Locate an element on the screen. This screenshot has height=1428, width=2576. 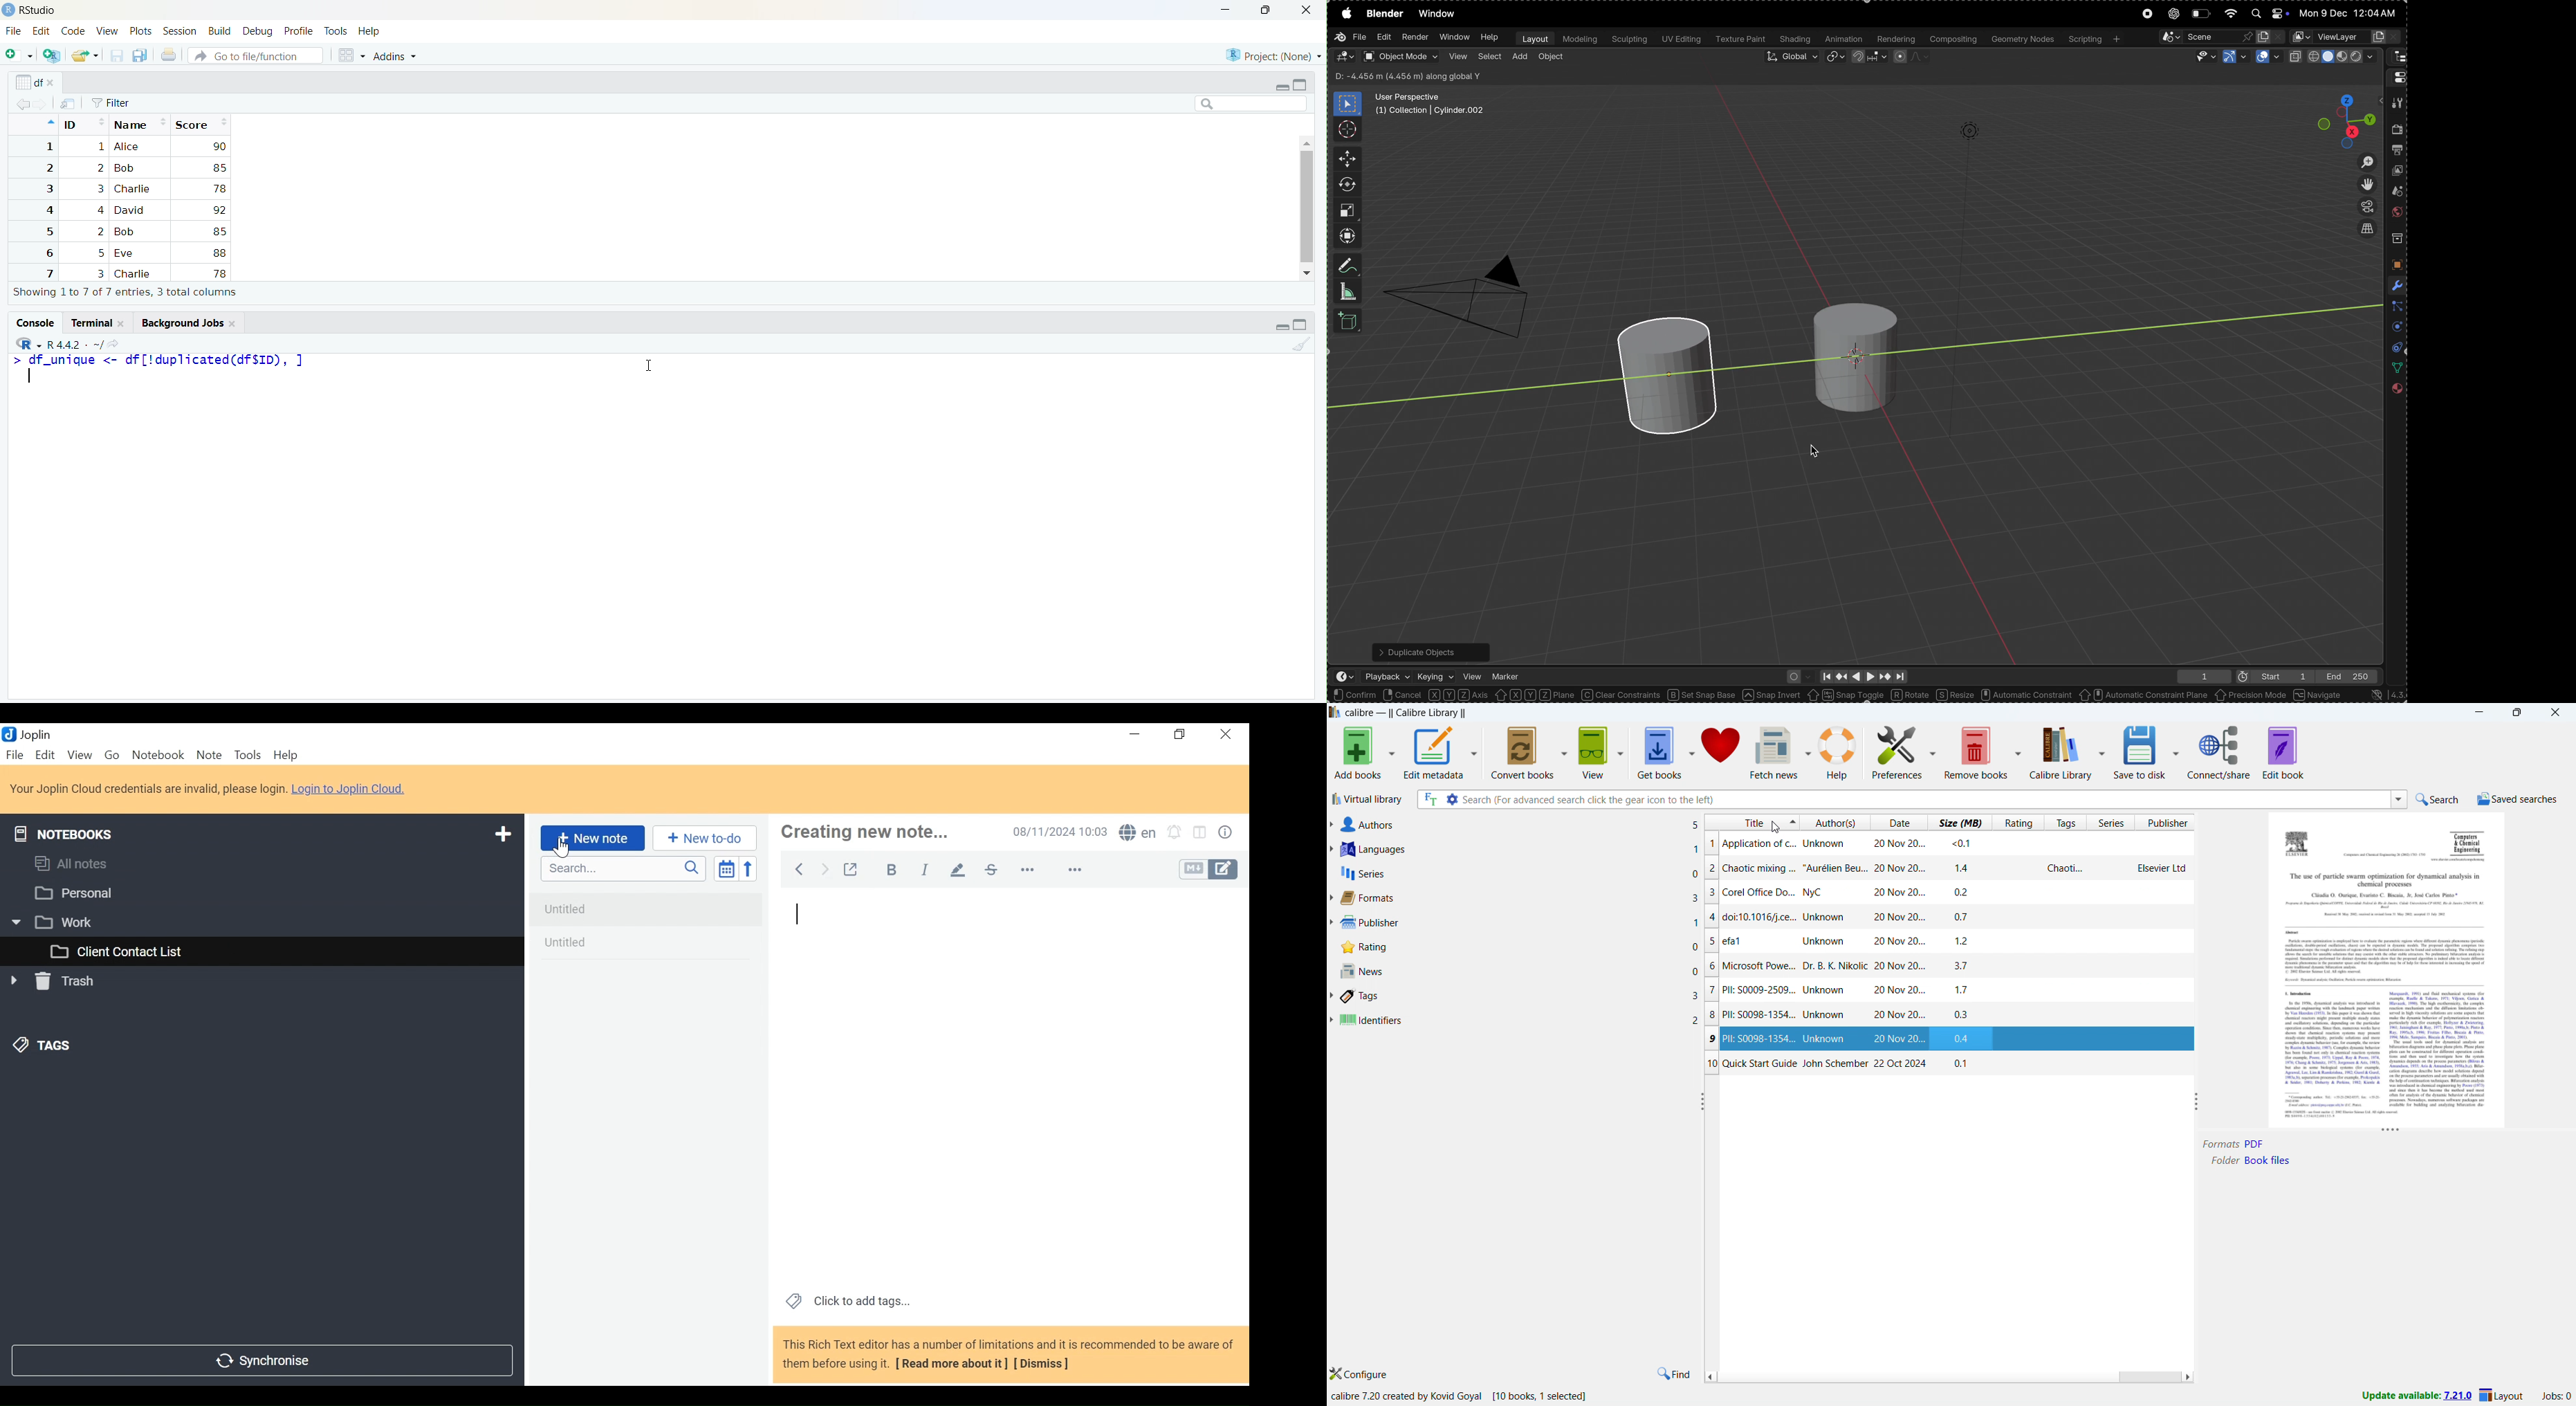
file search is located at coordinates (257, 55).